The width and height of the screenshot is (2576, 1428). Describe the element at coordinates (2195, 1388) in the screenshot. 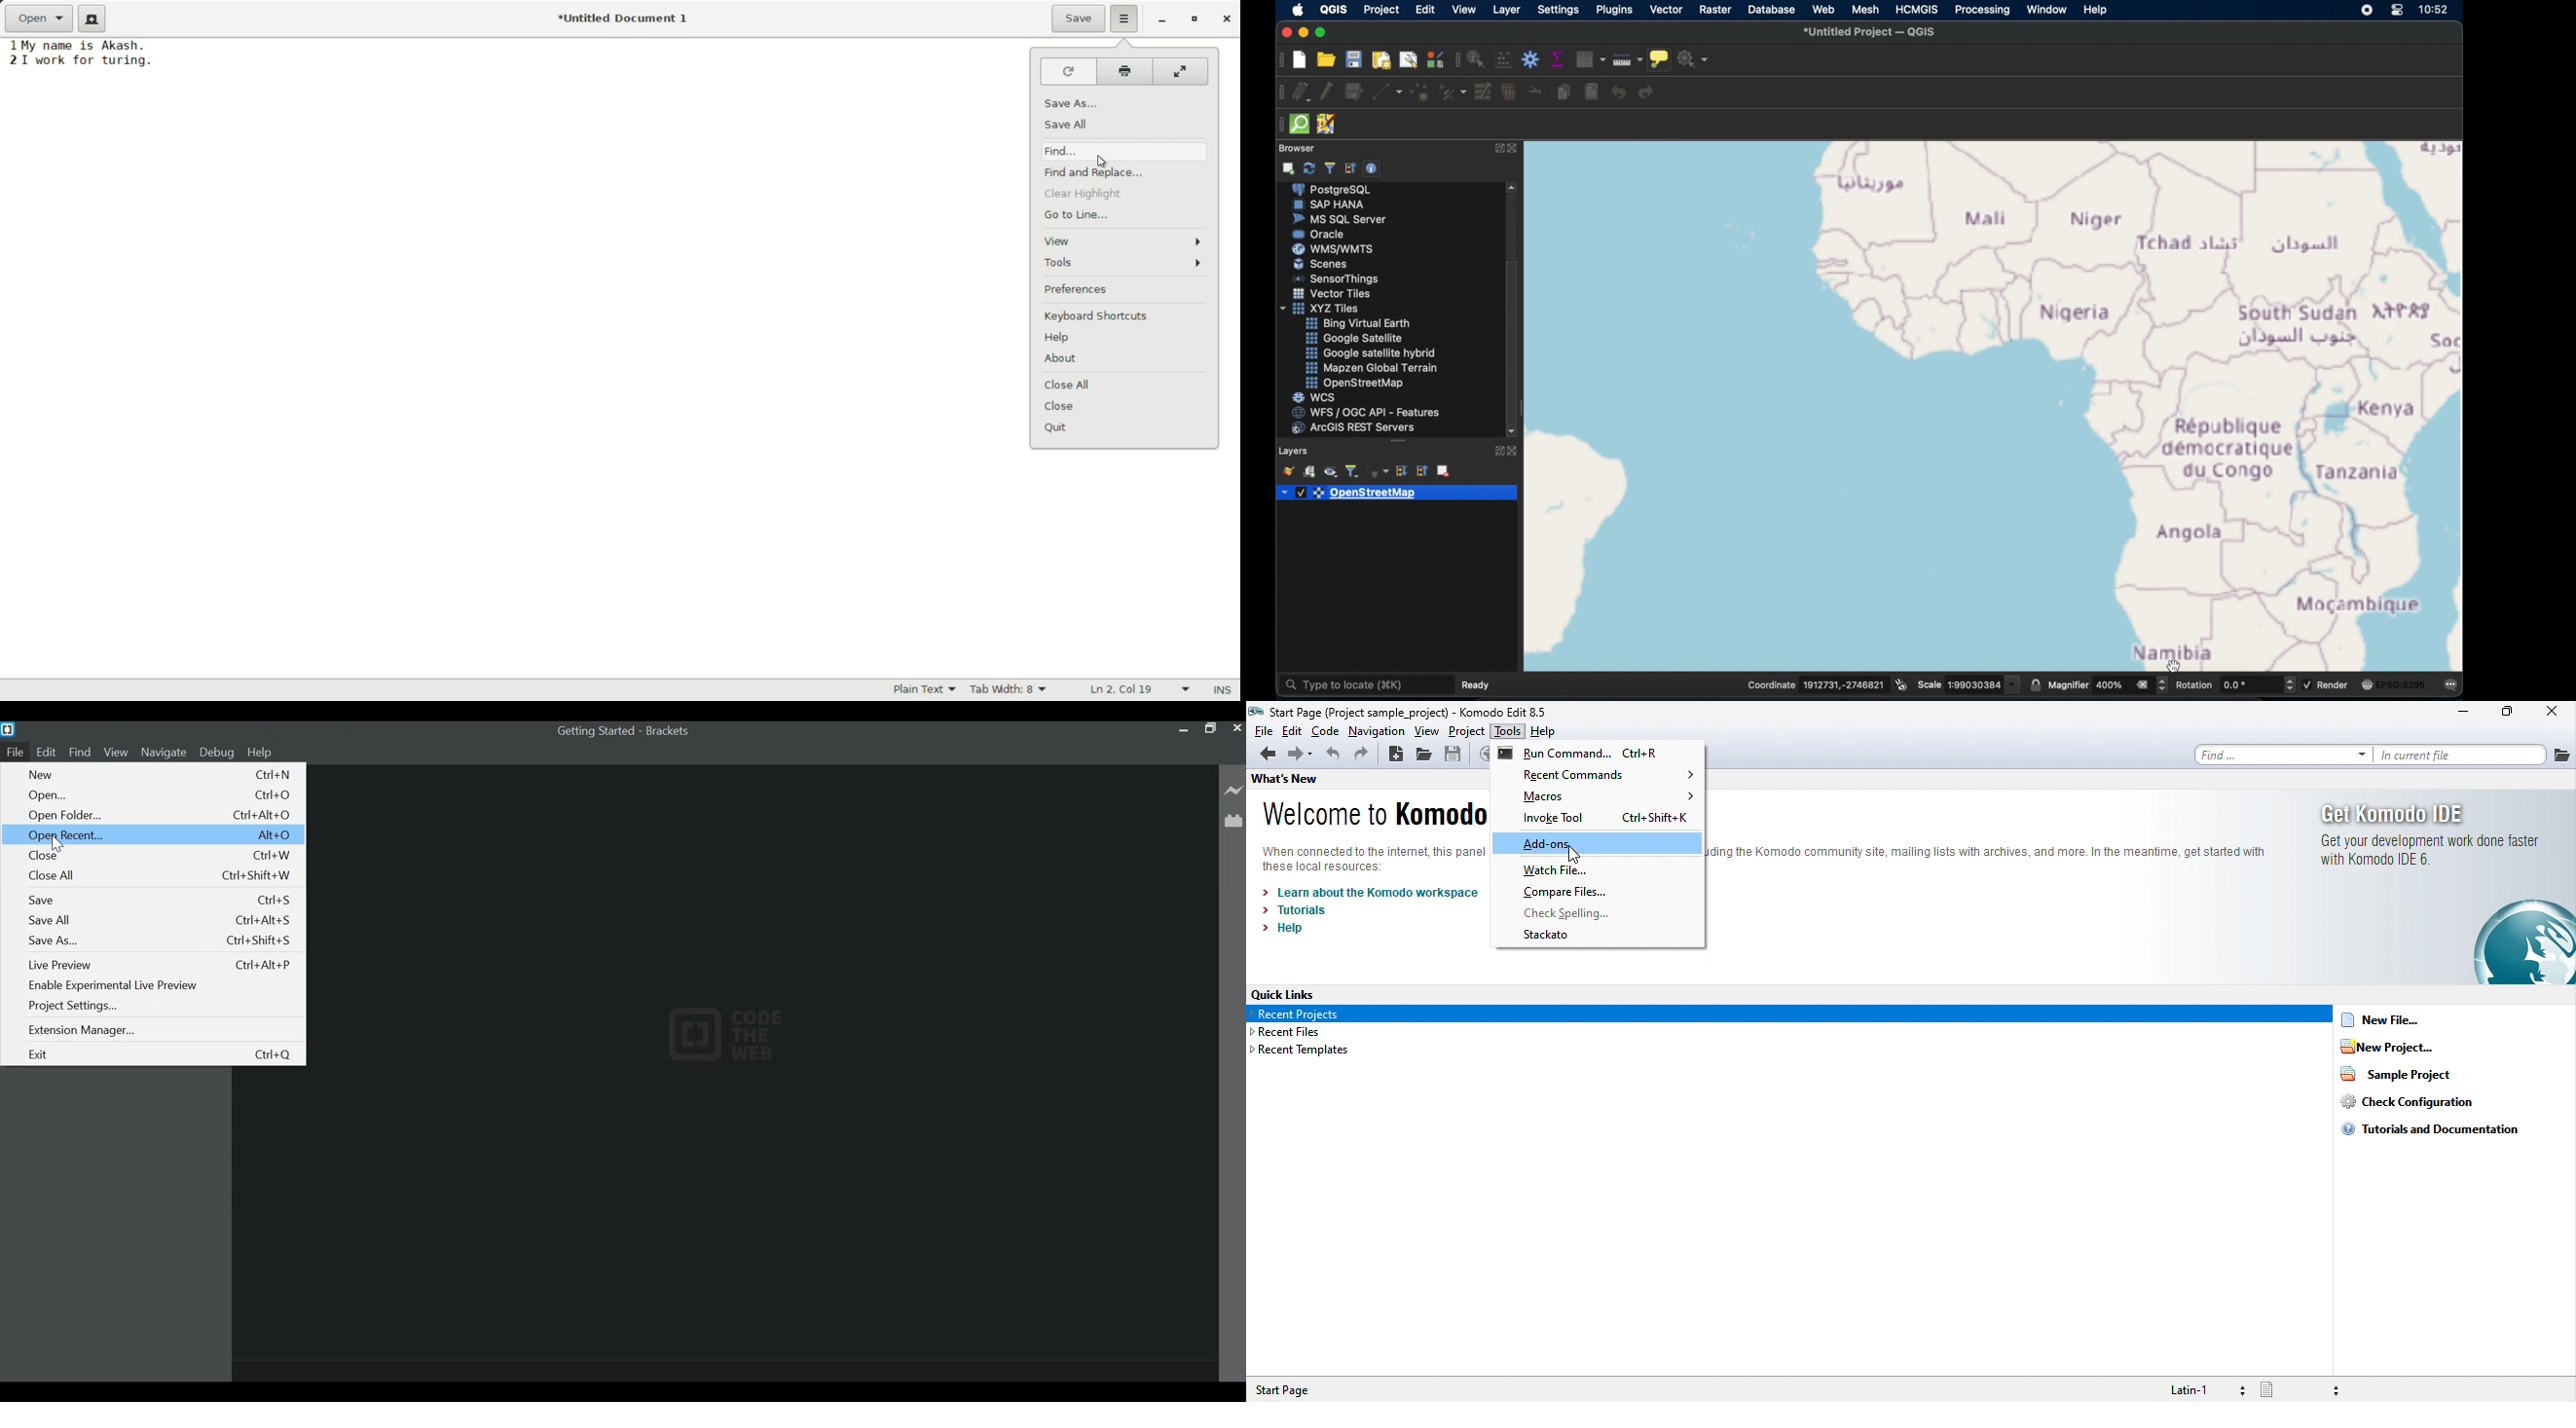

I see `latin 1` at that location.